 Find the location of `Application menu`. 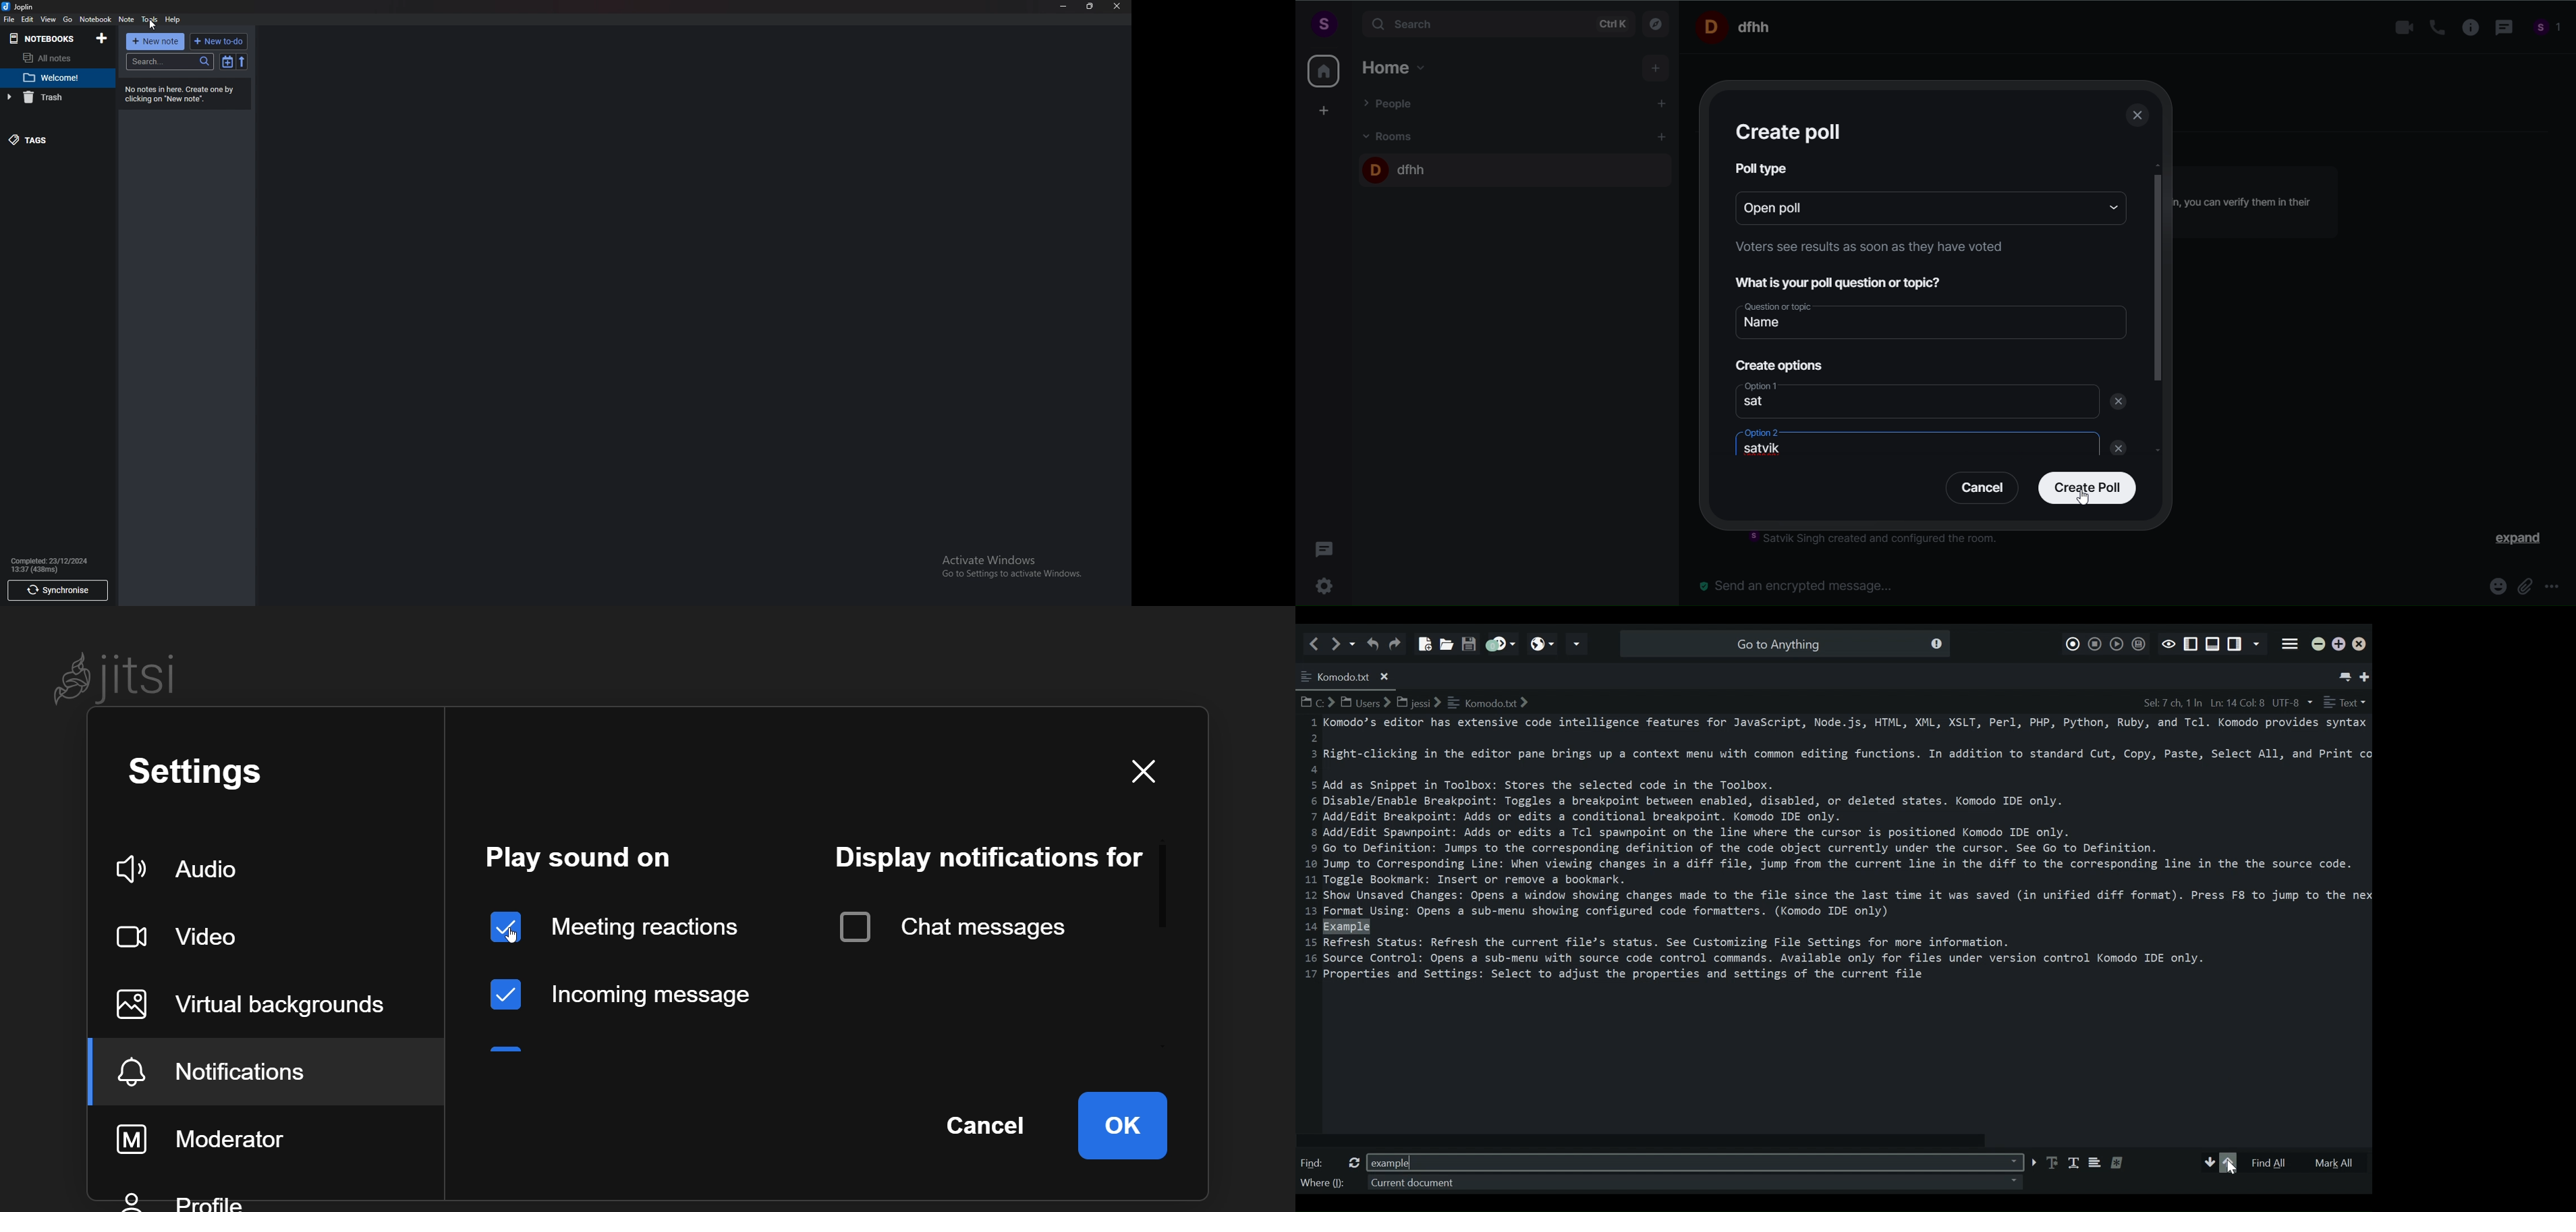

Application menu is located at coordinates (2291, 645).